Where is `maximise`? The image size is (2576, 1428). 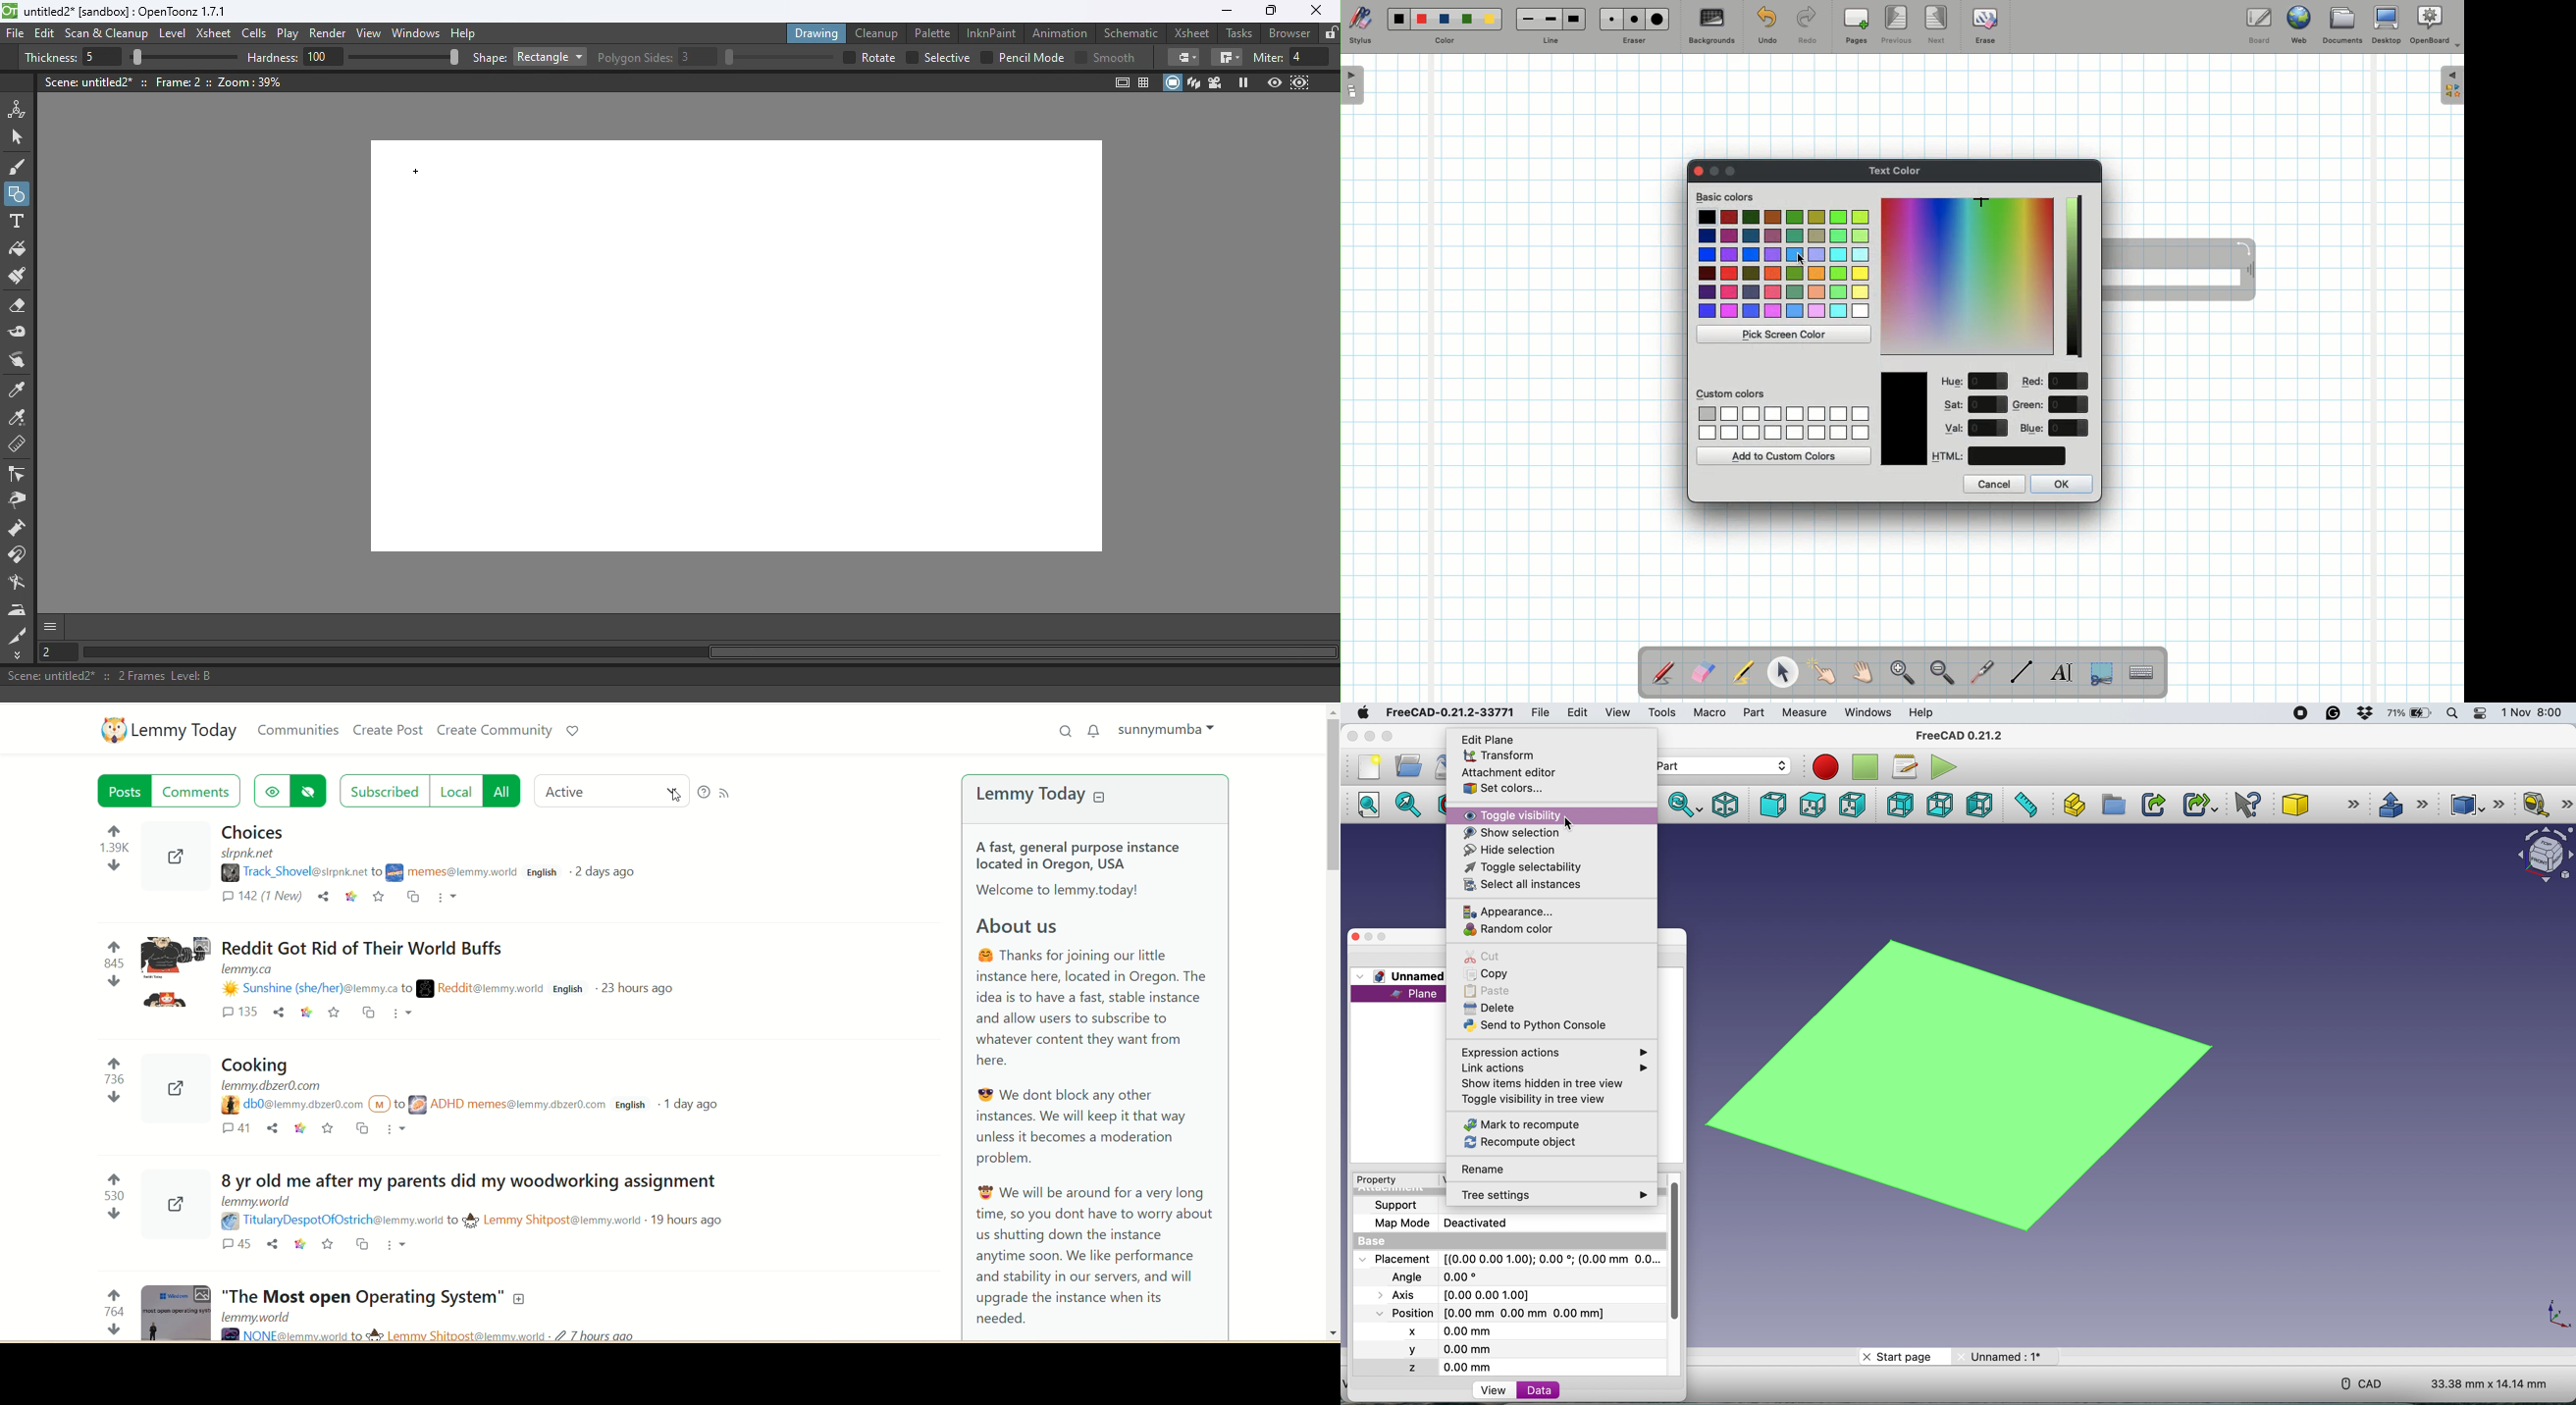
maximise is located at coordinates (1385, 934).